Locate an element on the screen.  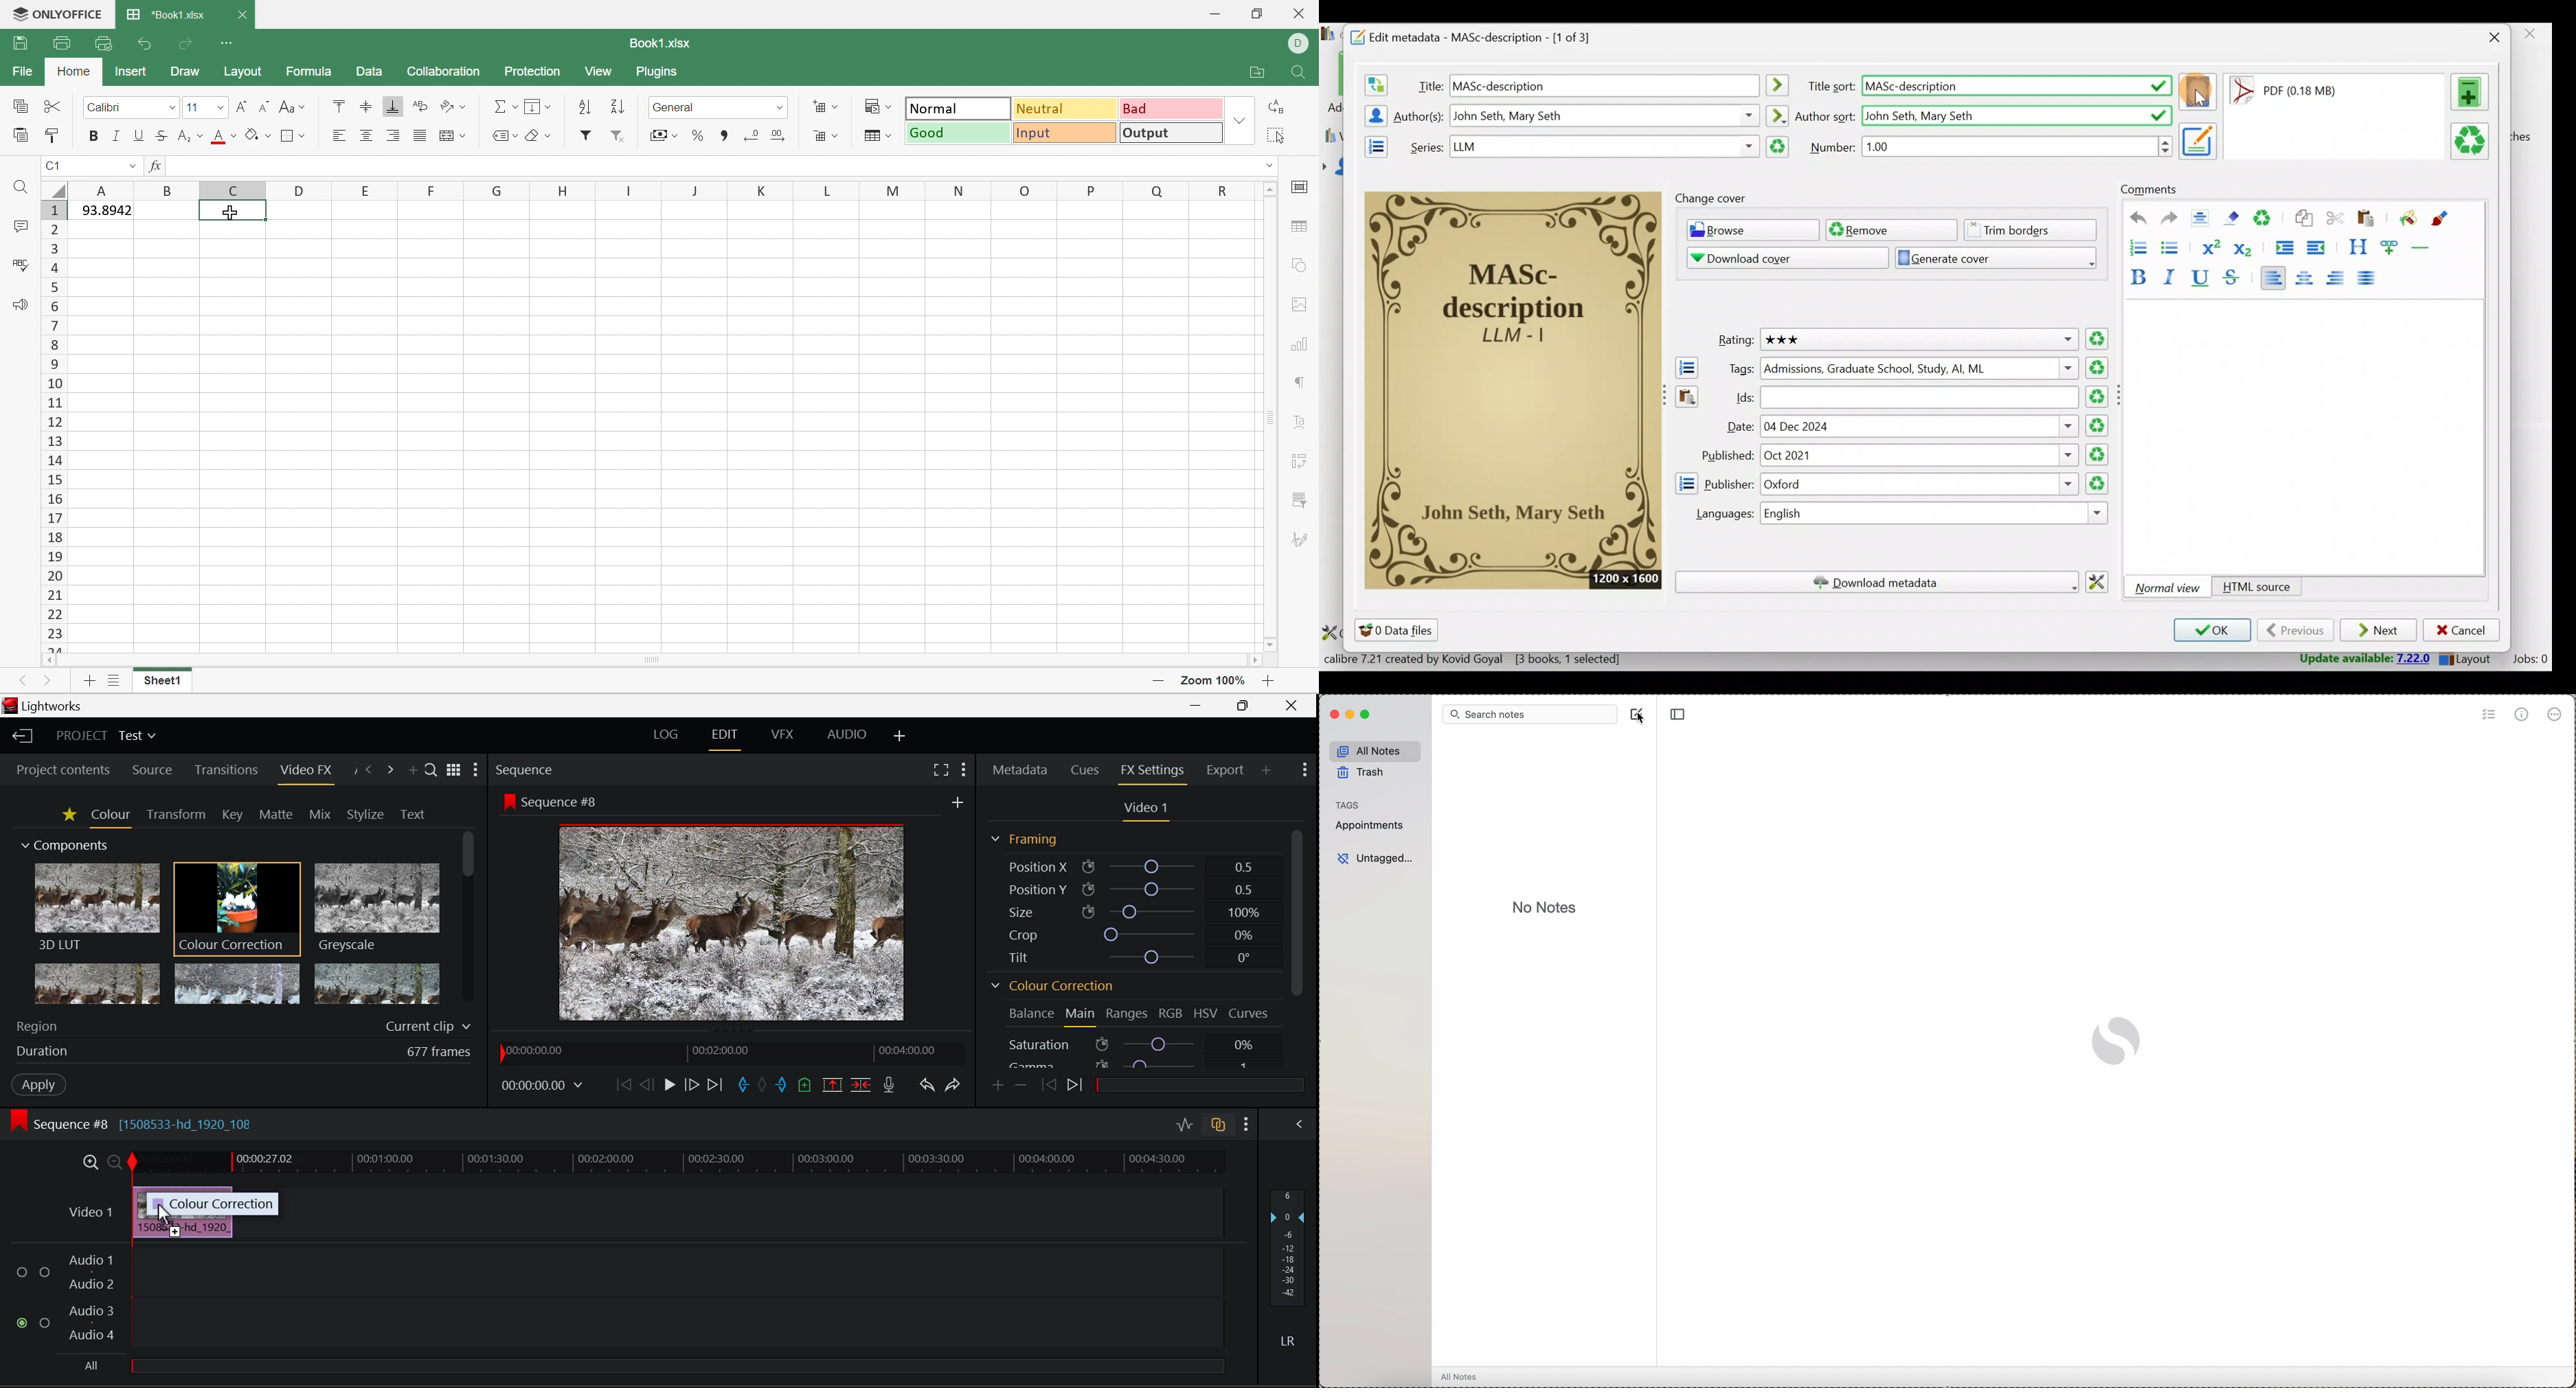
Add keyframe is located at coordinates (999, 1086).